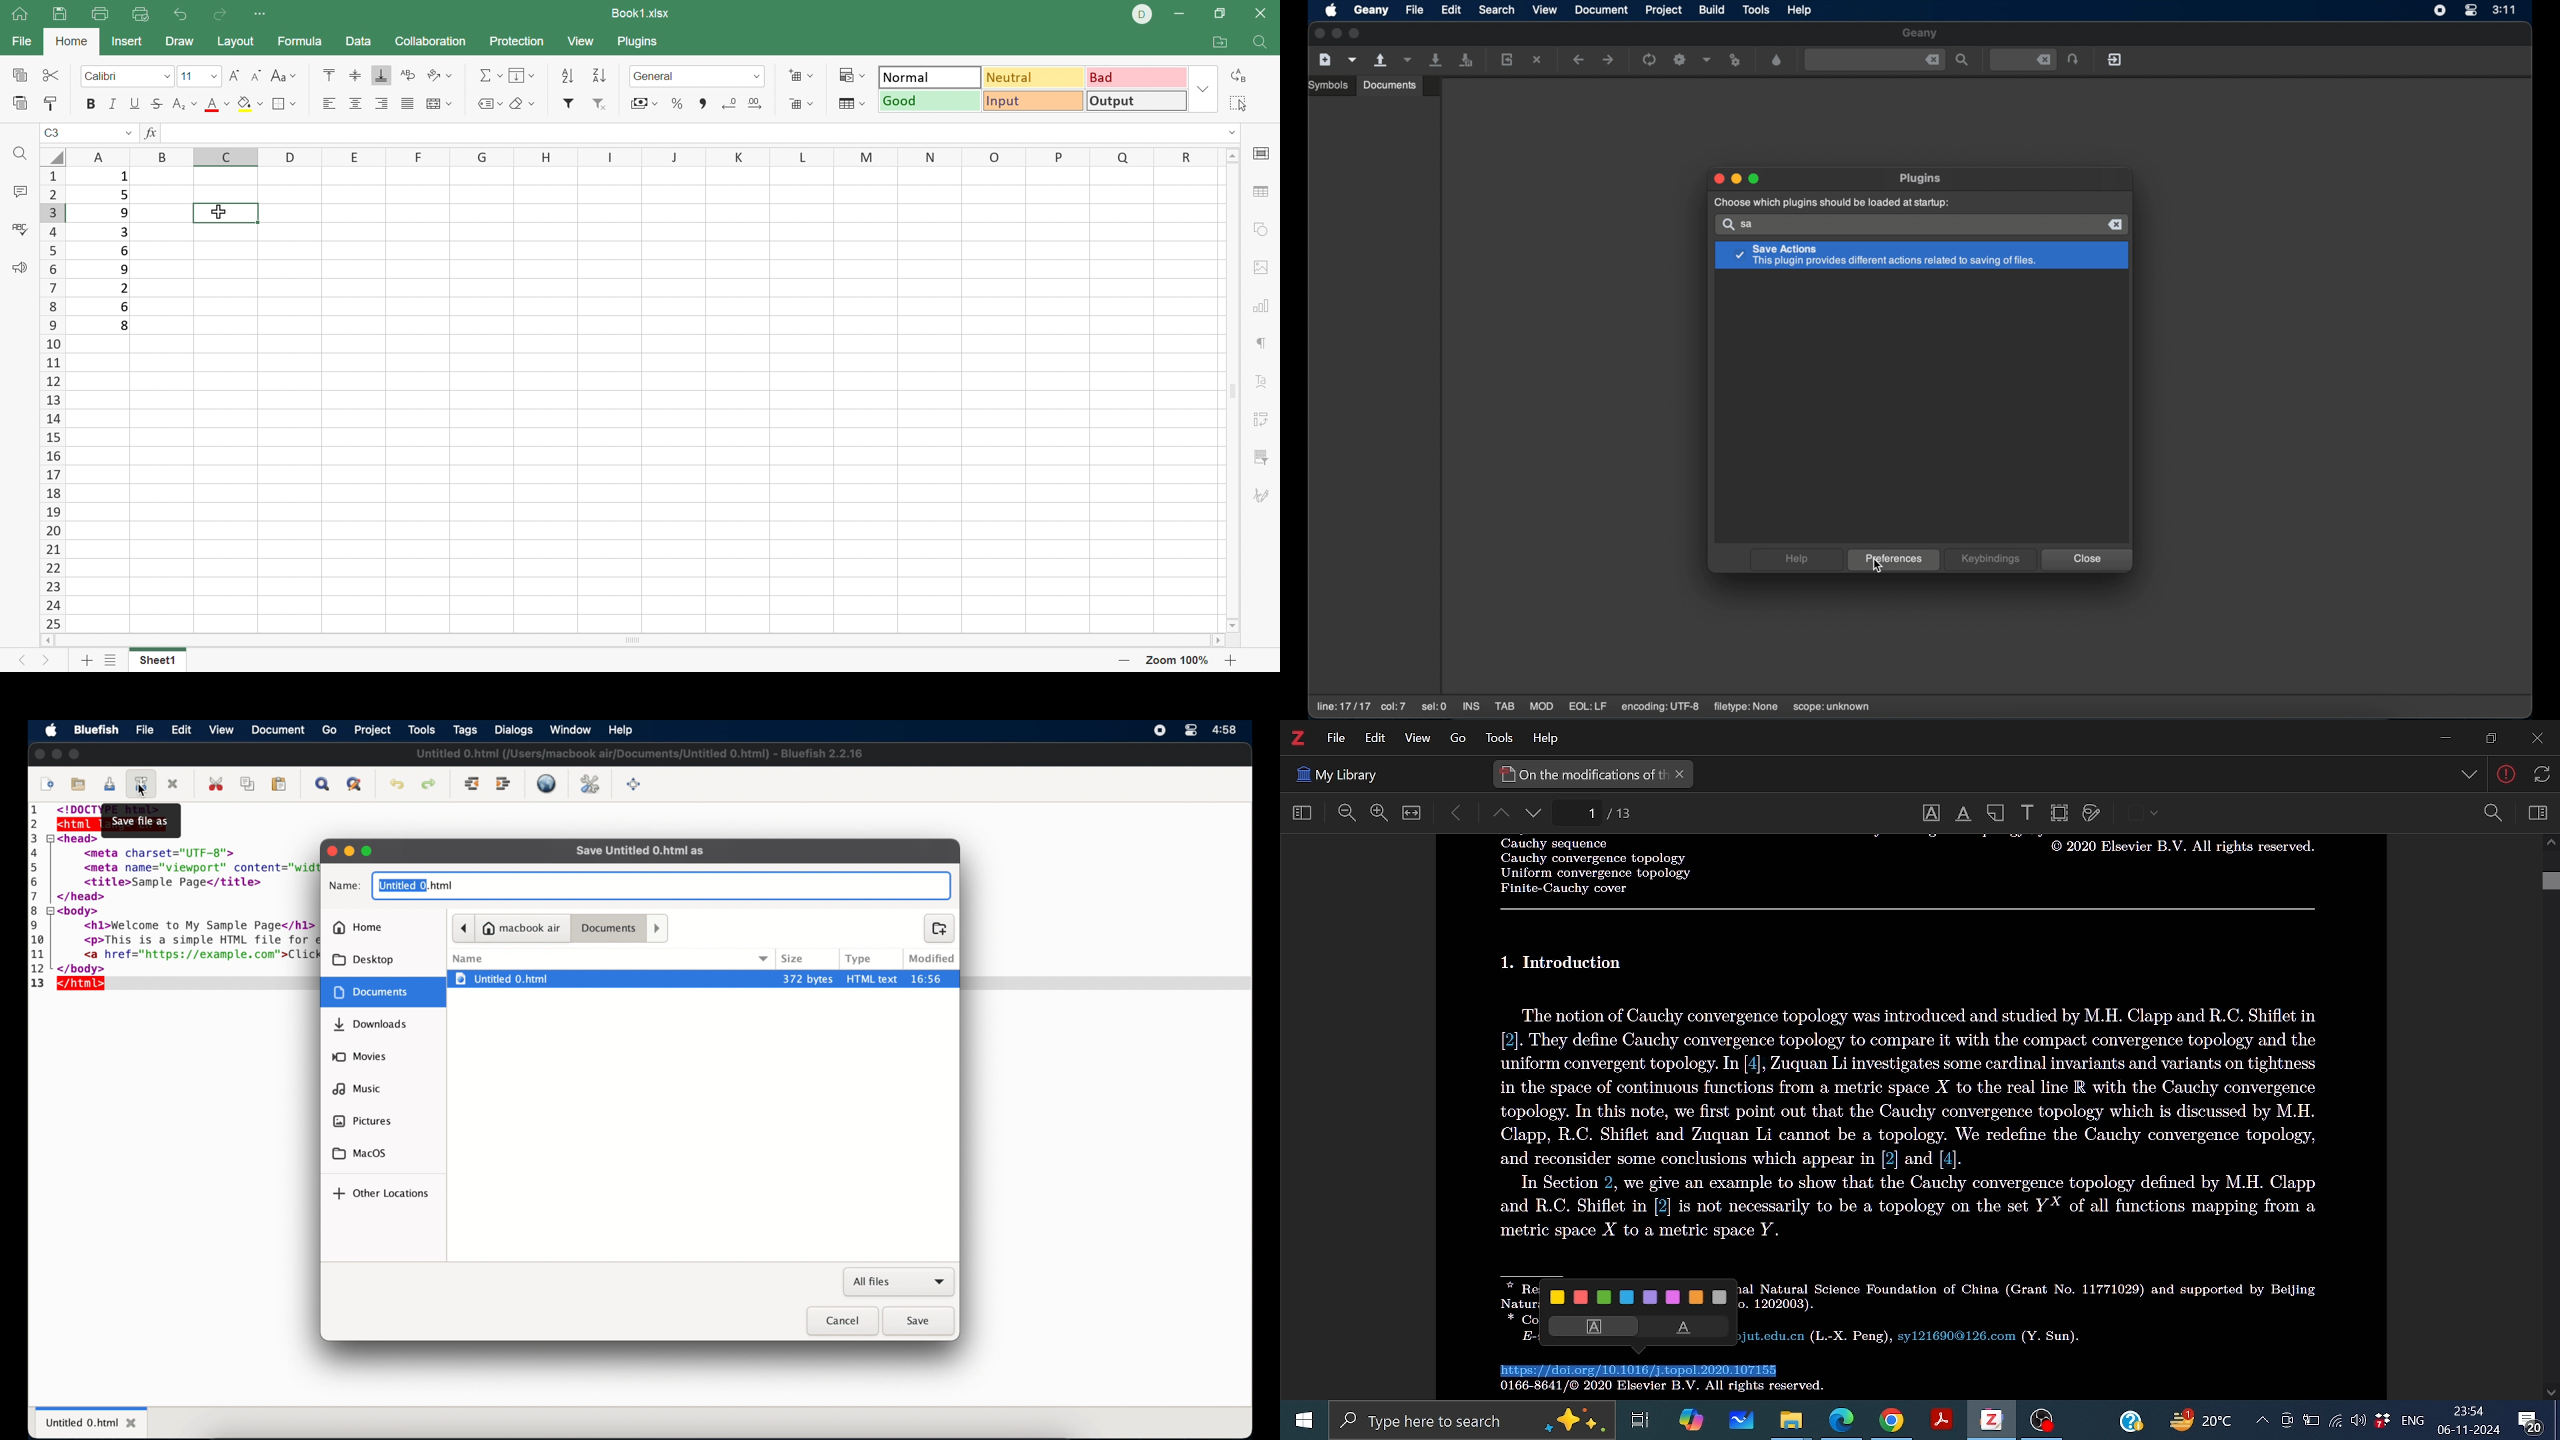 This screenshot has height=1456, width=2576. Describe the element at coordinates (2261, 1420) in the screenshot. I see `Show hidden icons` at that location.